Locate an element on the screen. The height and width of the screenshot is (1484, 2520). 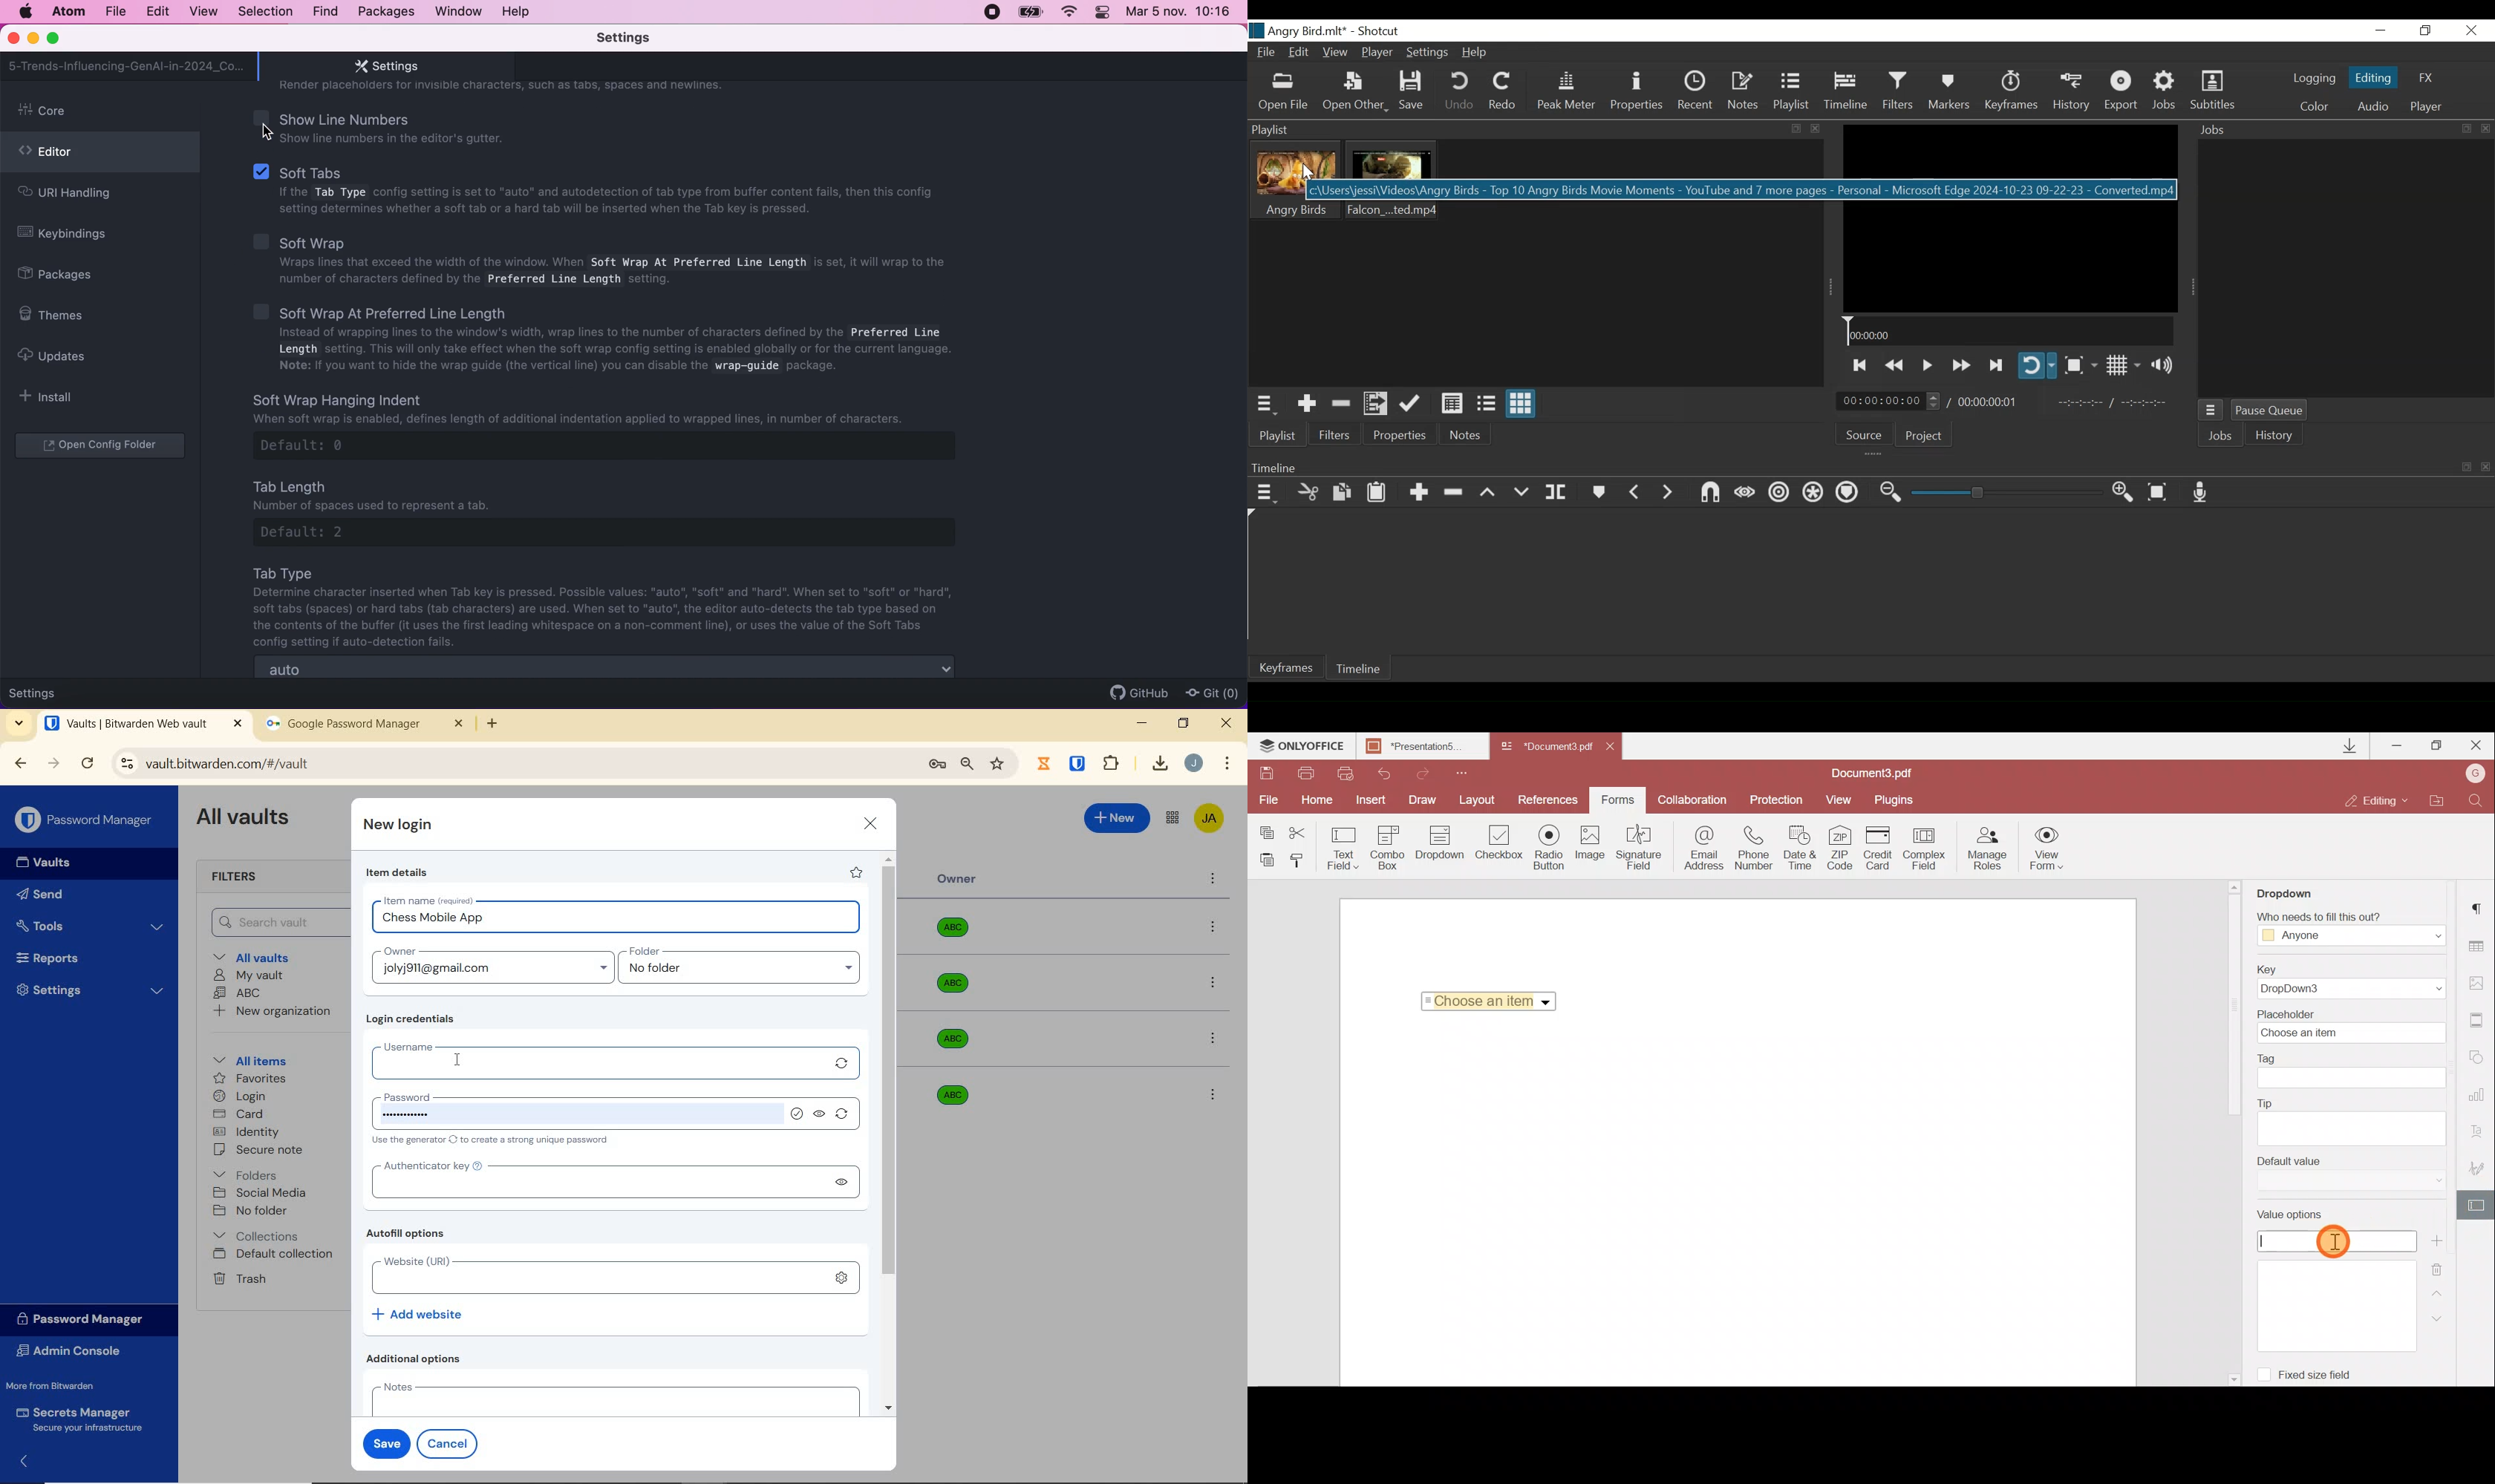
Checkbox is located at coordinates (1500, 843).